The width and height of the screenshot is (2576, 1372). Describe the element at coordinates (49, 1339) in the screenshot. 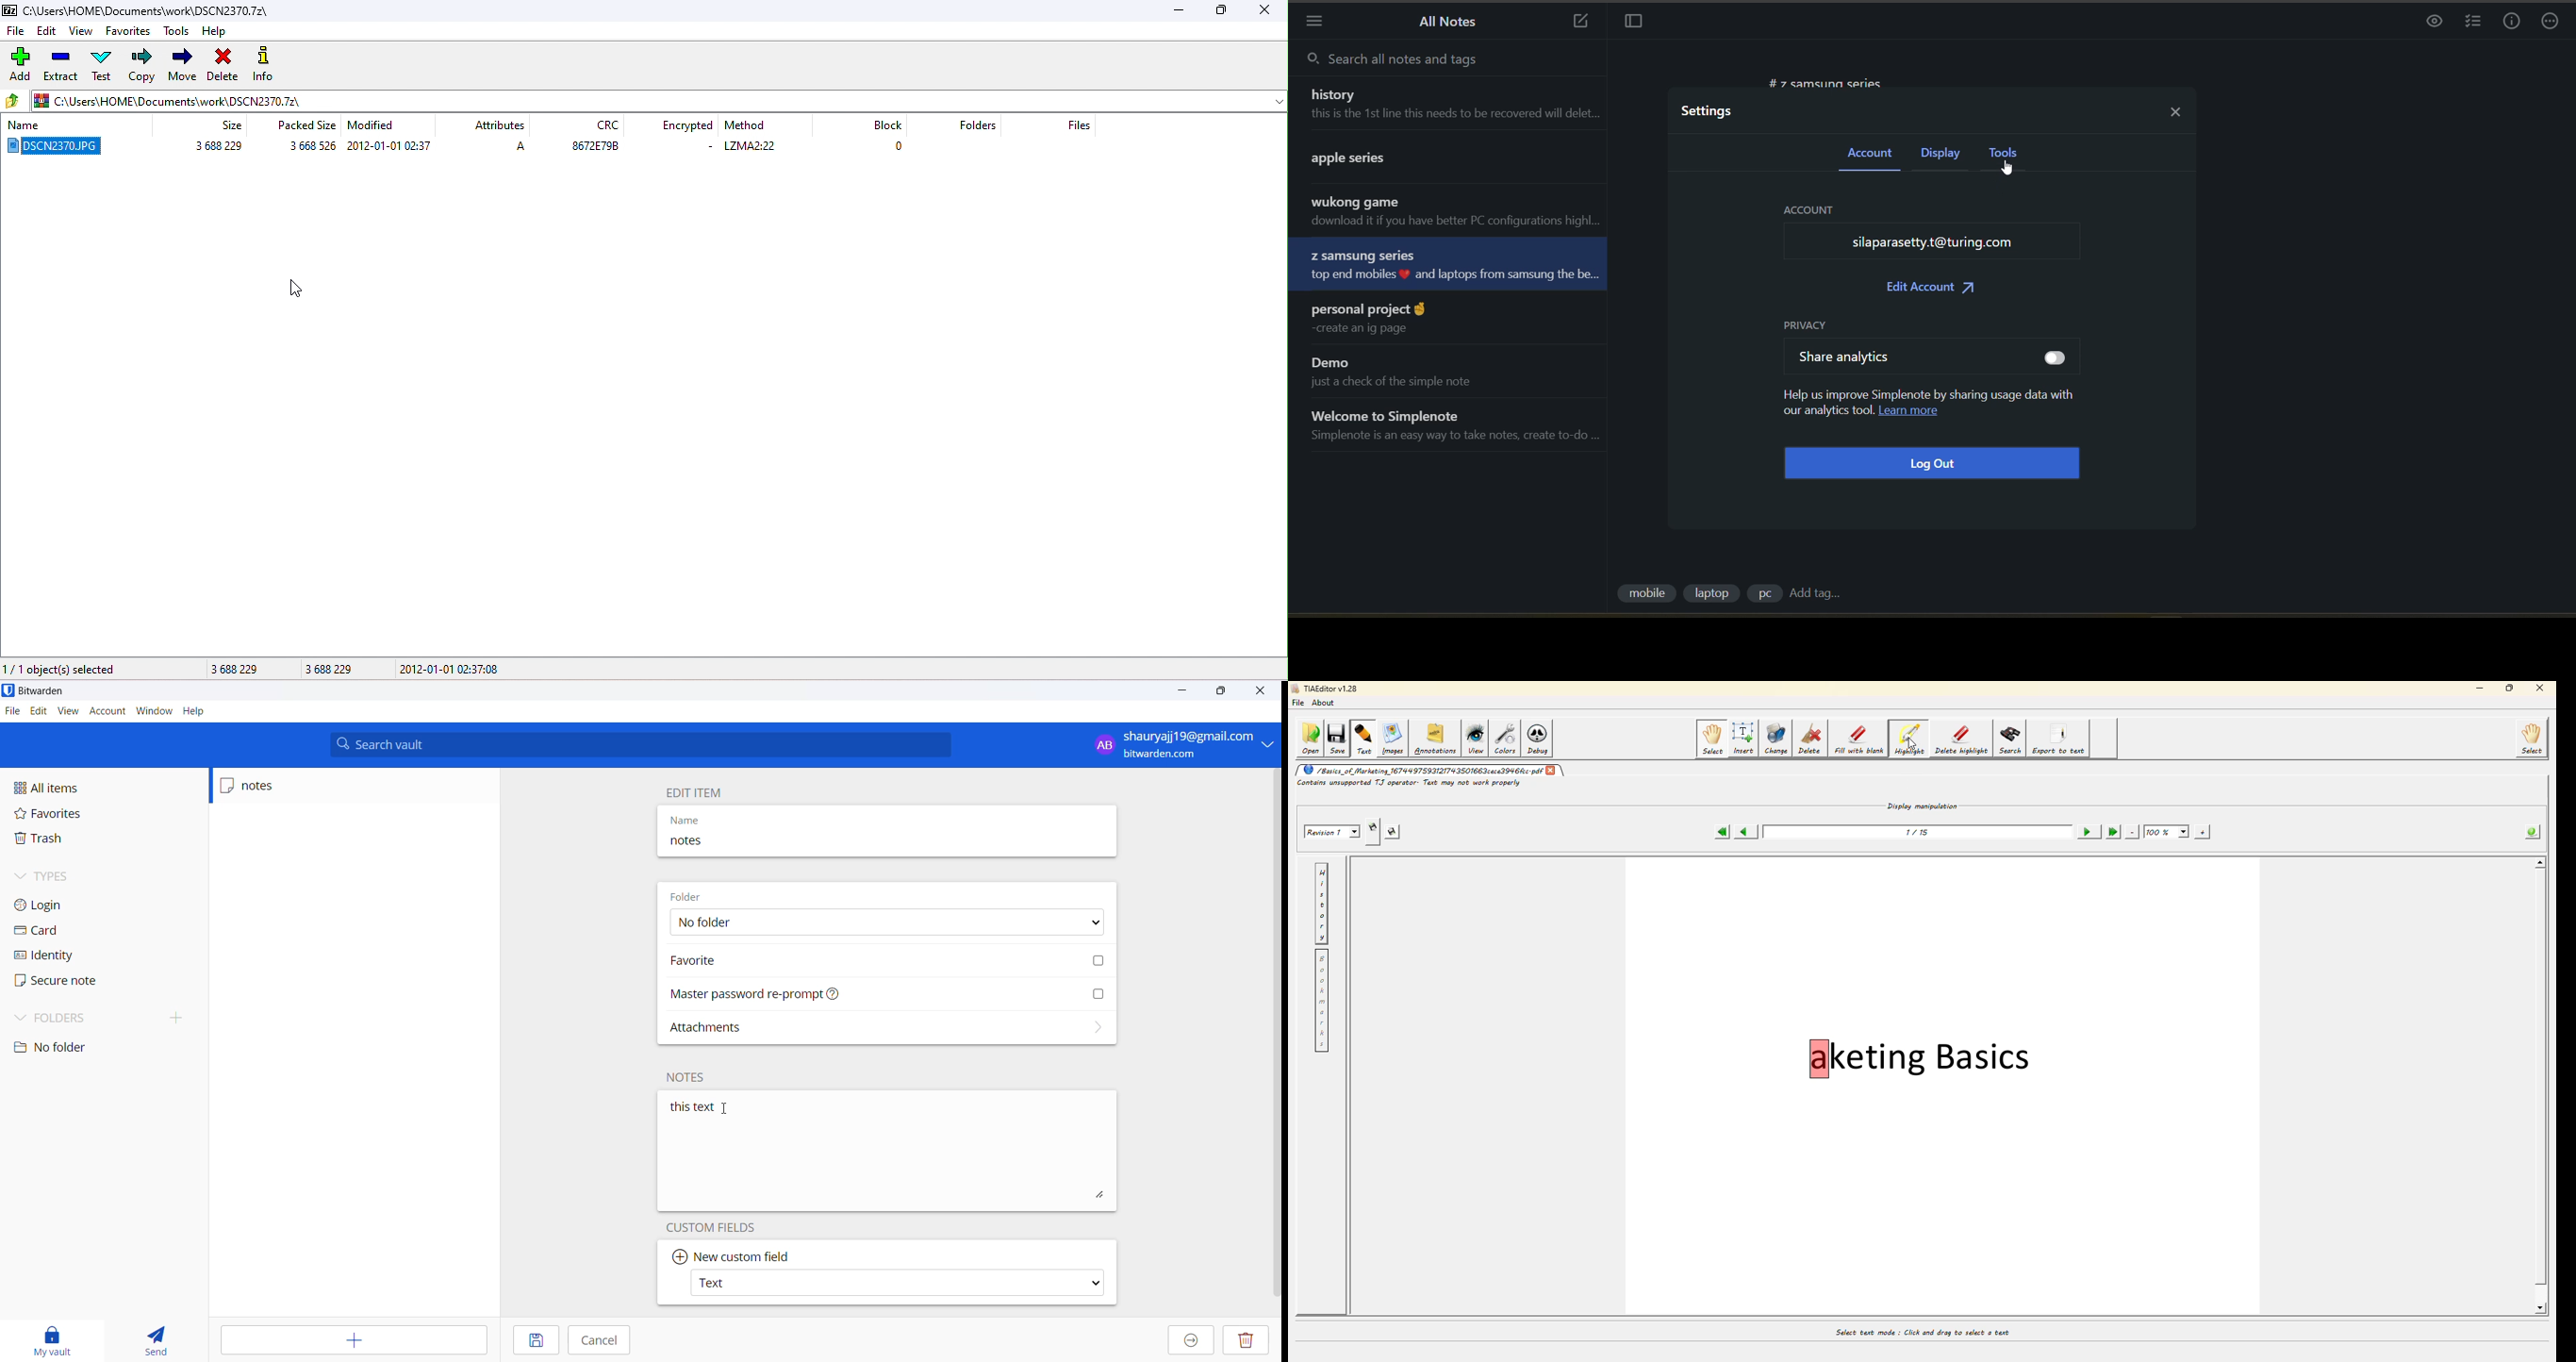

I see `My vault ` at that location.